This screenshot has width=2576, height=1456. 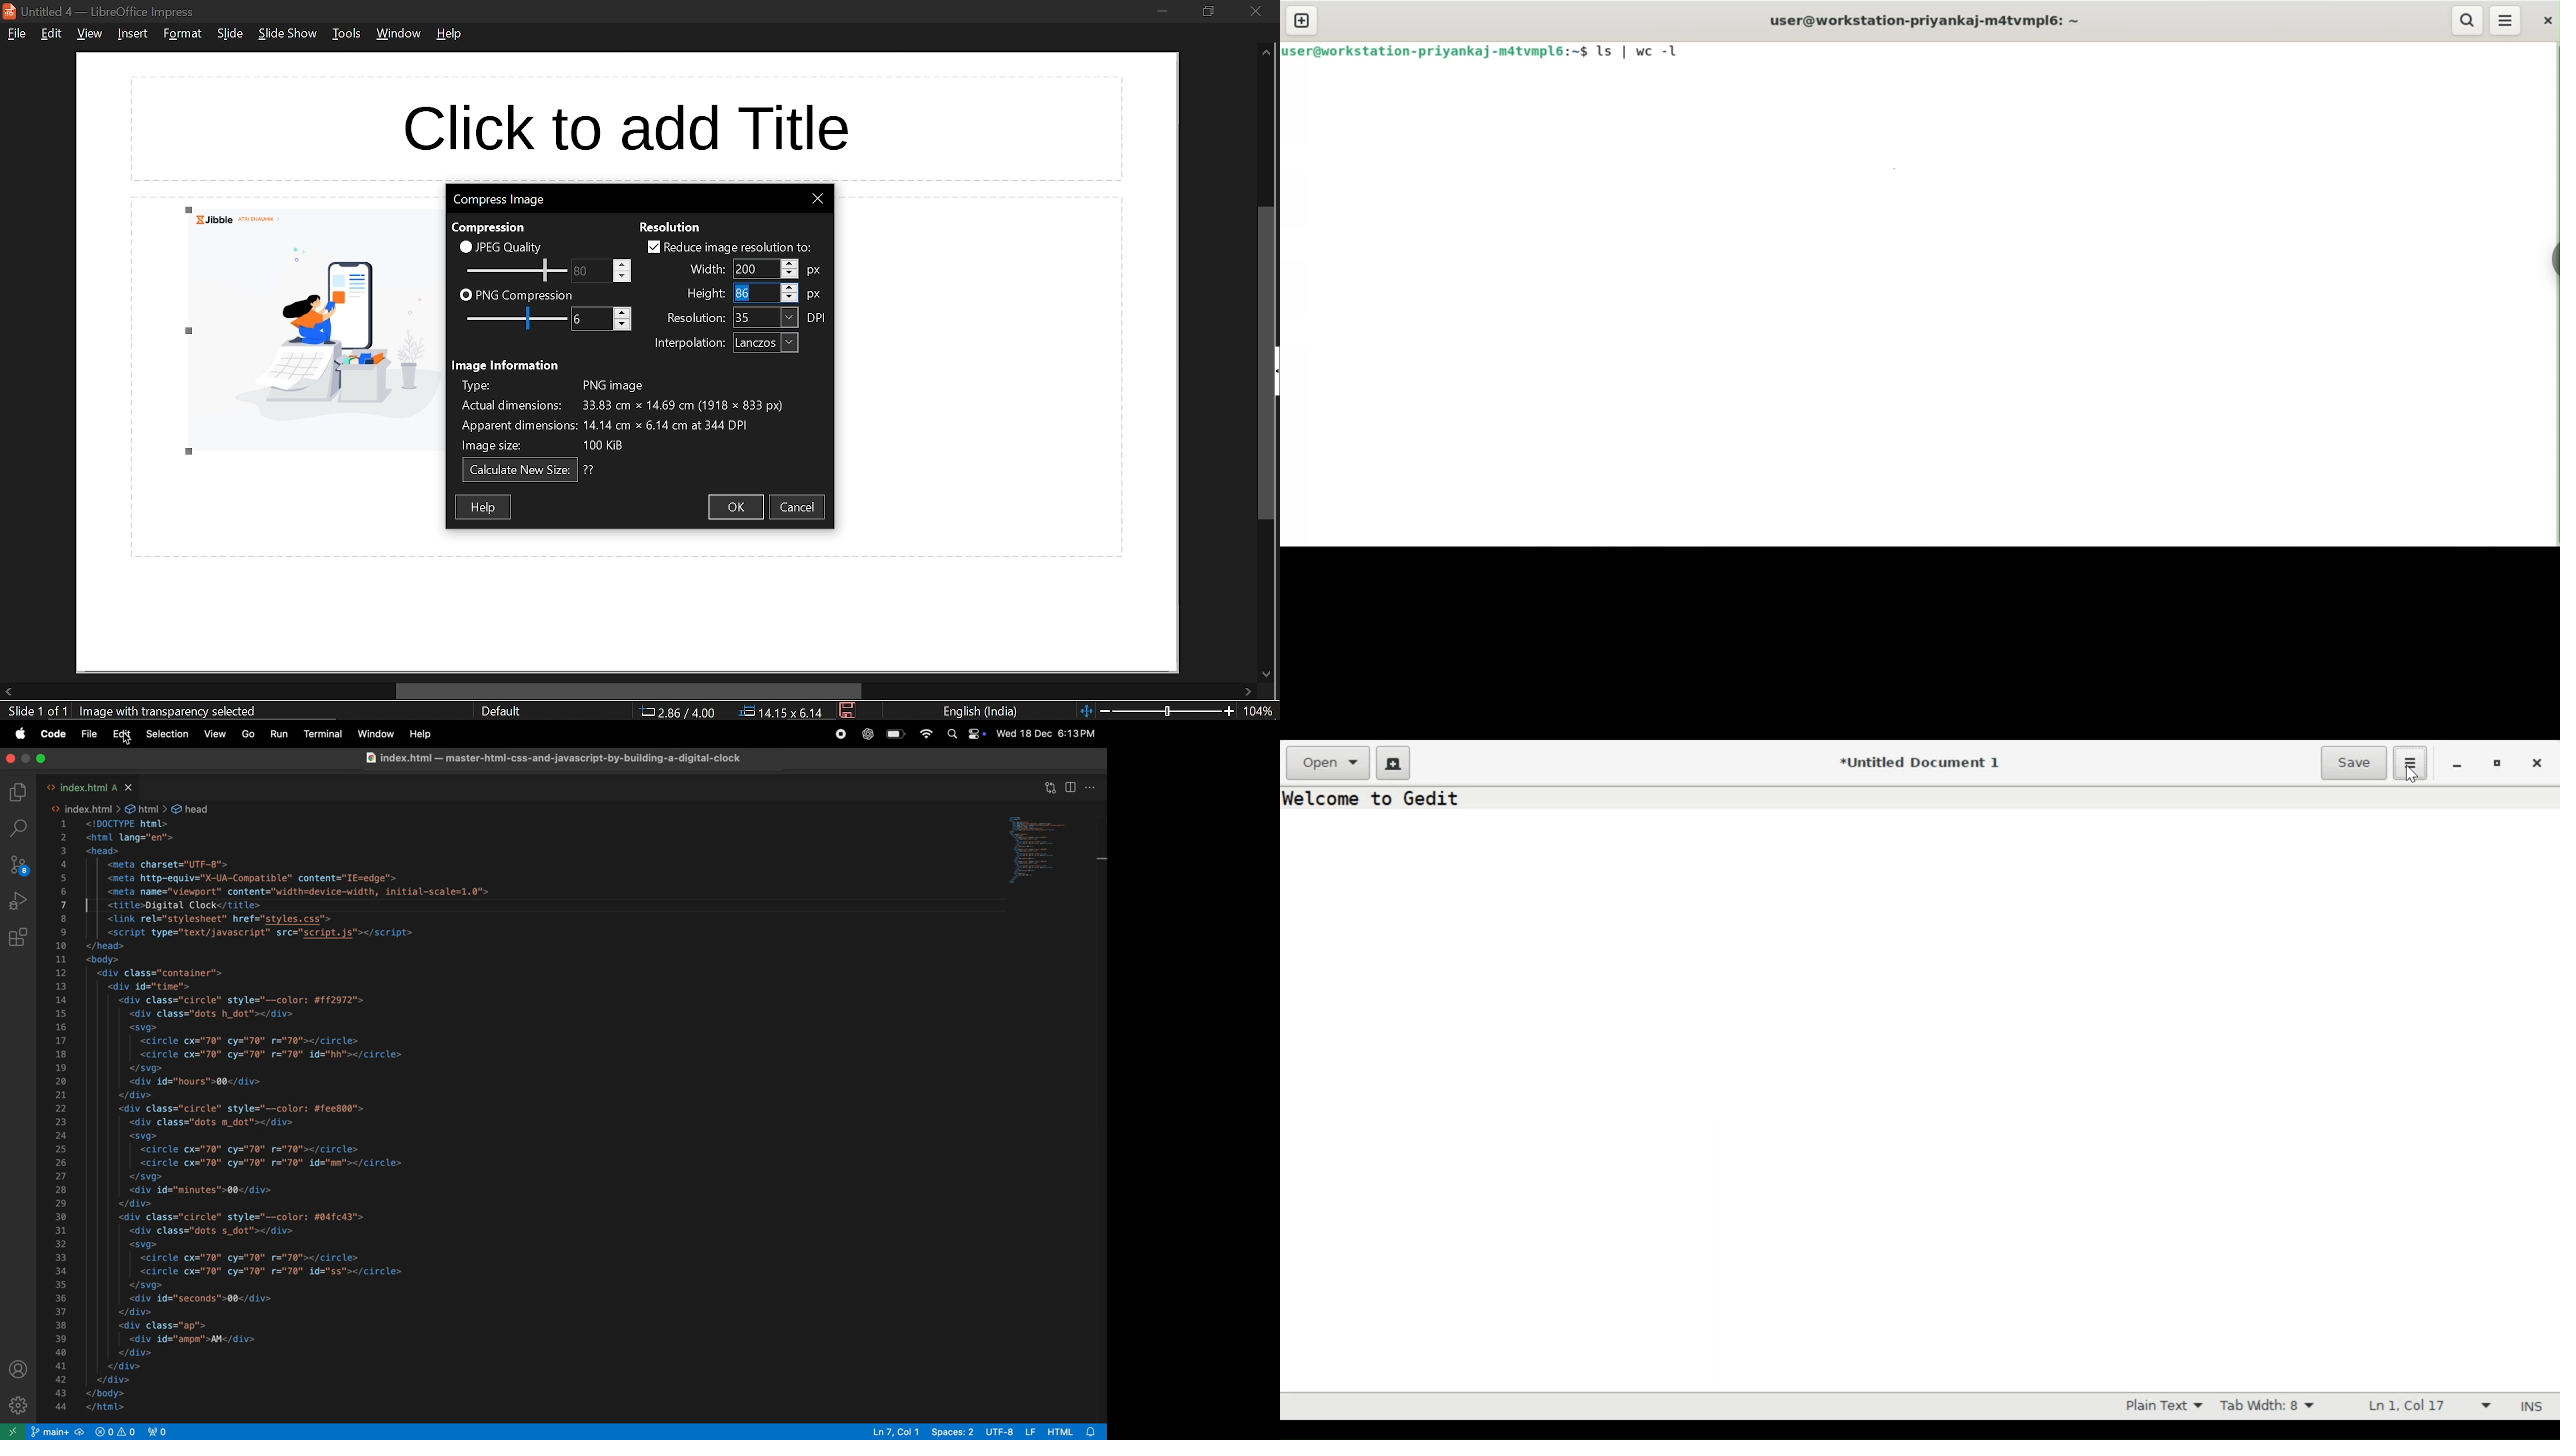 I want to click on slide style, so click(x=501, y=711).